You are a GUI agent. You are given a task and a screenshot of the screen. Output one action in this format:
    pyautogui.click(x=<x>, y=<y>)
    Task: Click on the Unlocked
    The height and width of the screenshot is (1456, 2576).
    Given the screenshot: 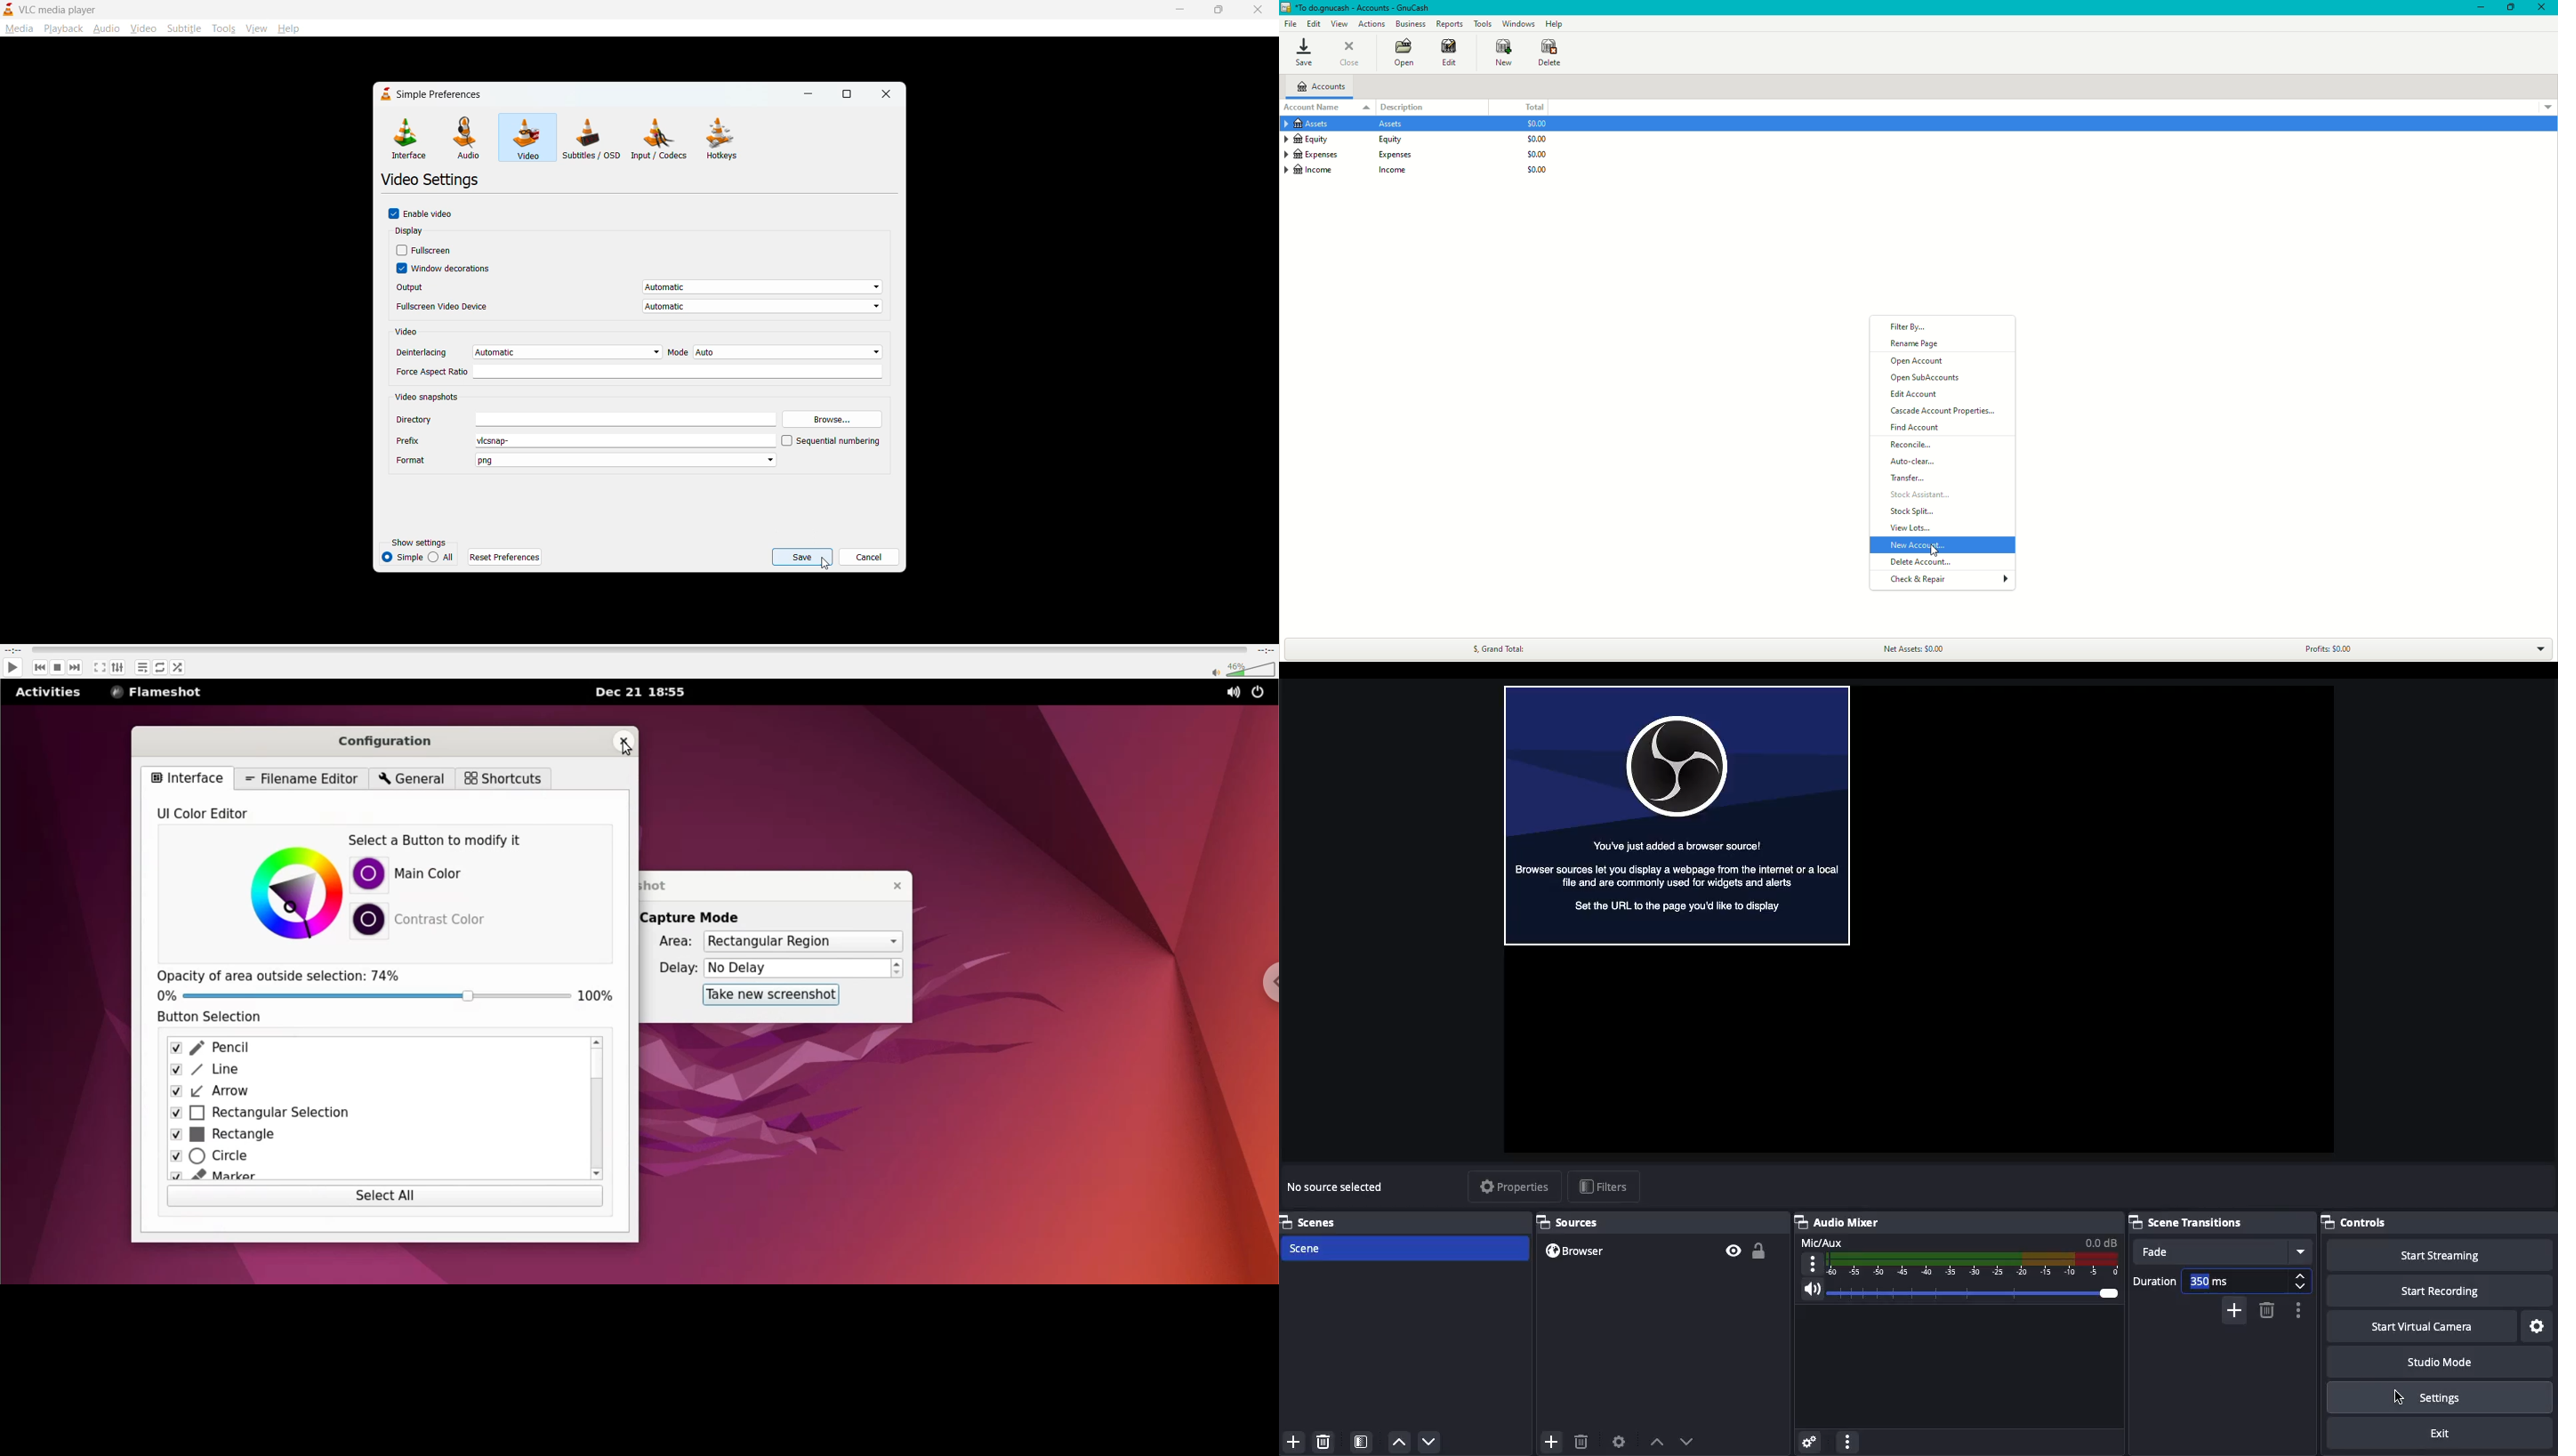 What is the action you would take?
    pyautogui.click(x=1761, y=1250)
    